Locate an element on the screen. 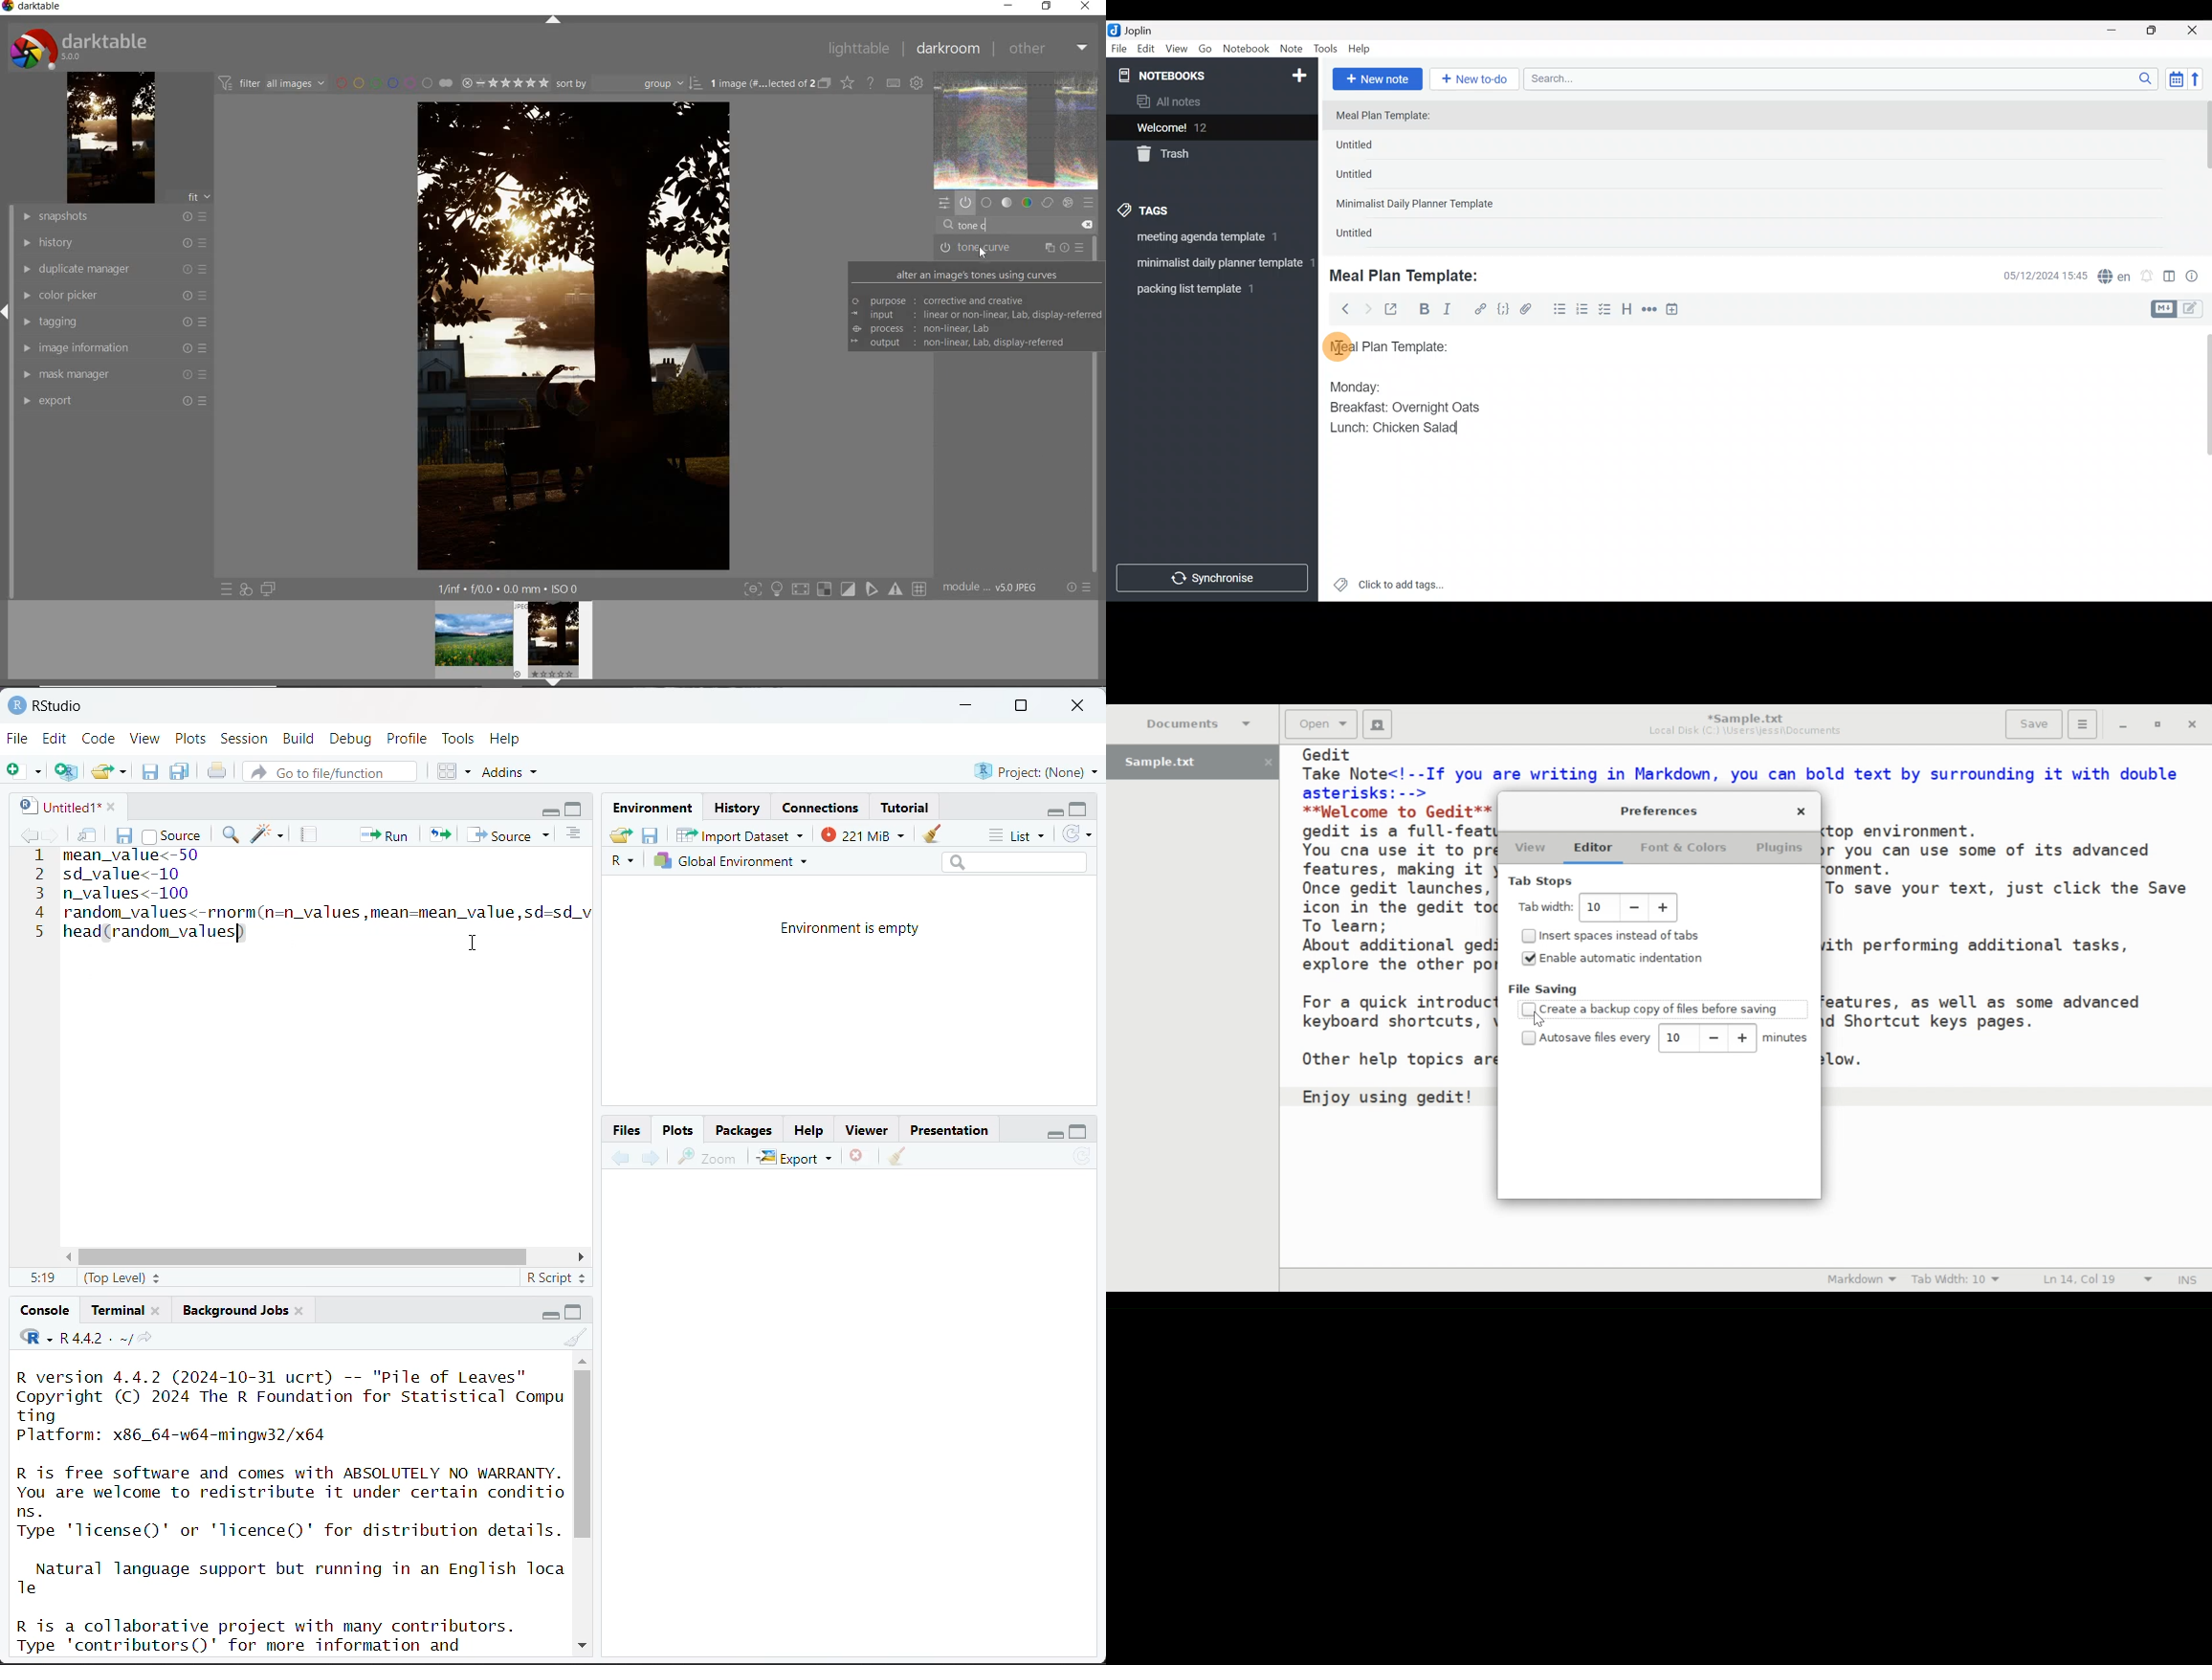 The image size is (2212, 1680). Build is located at coordinates (301, 739).